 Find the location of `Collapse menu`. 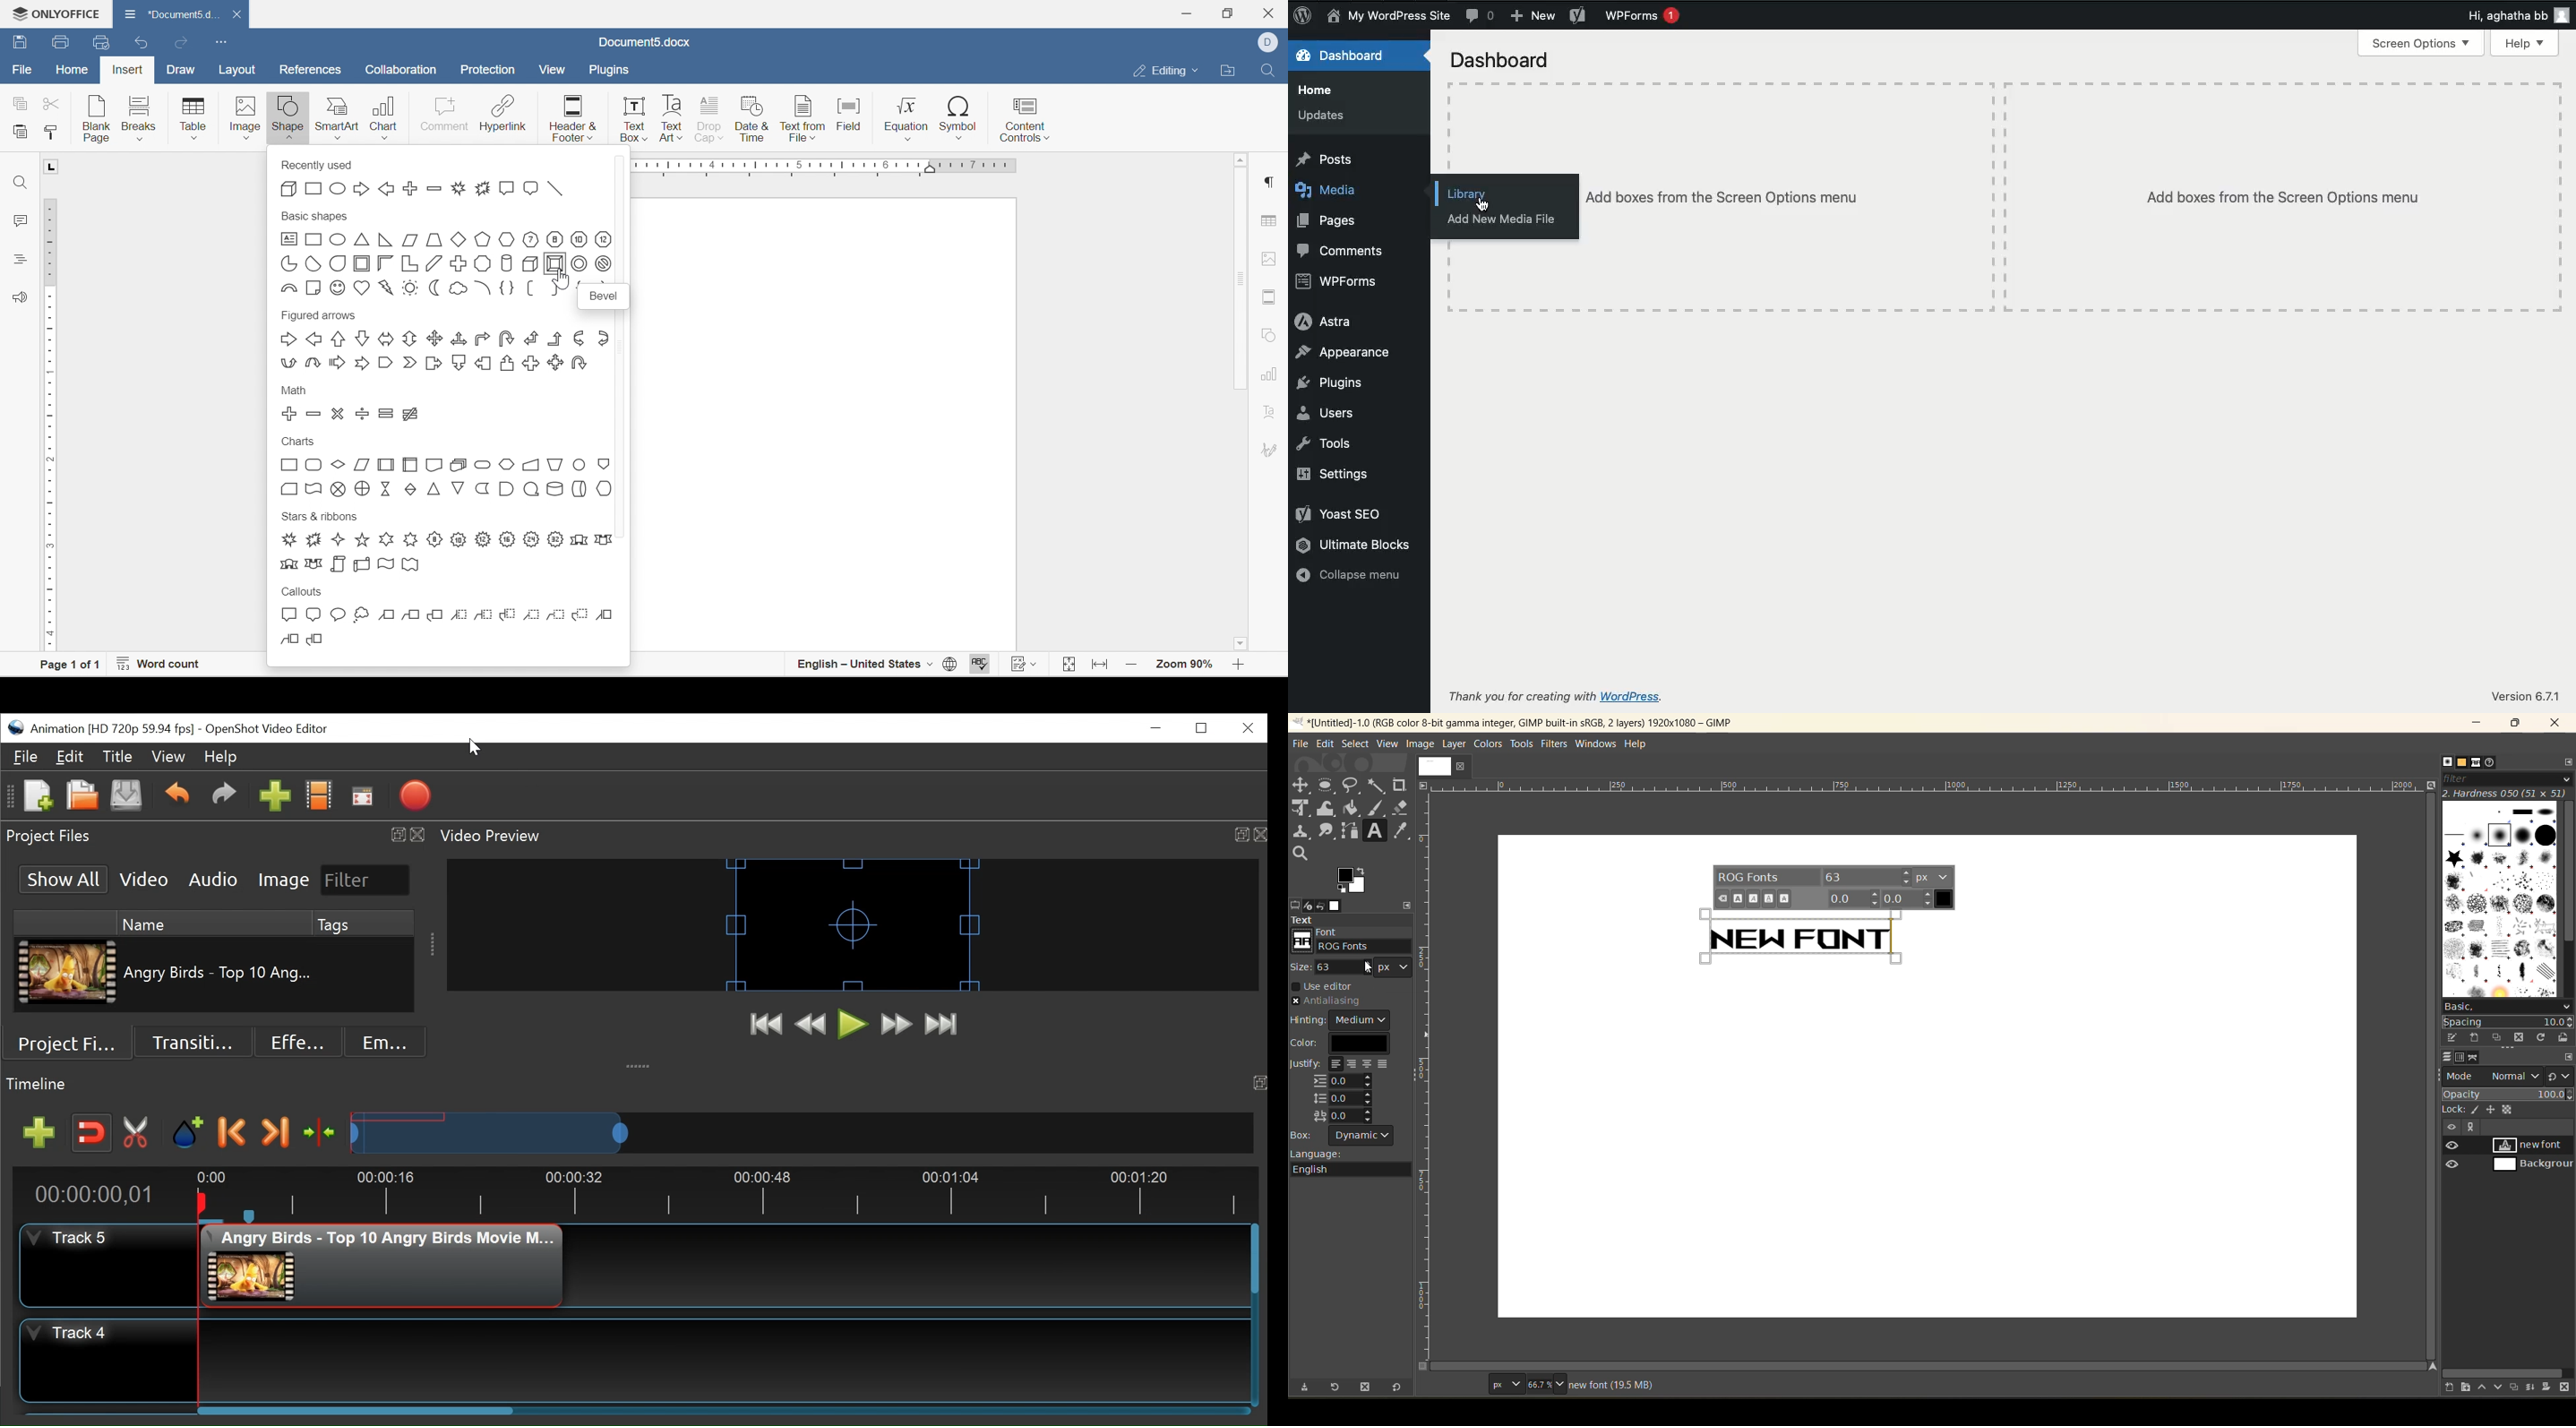

Collapse menu is located at coordinates (1352, 574).